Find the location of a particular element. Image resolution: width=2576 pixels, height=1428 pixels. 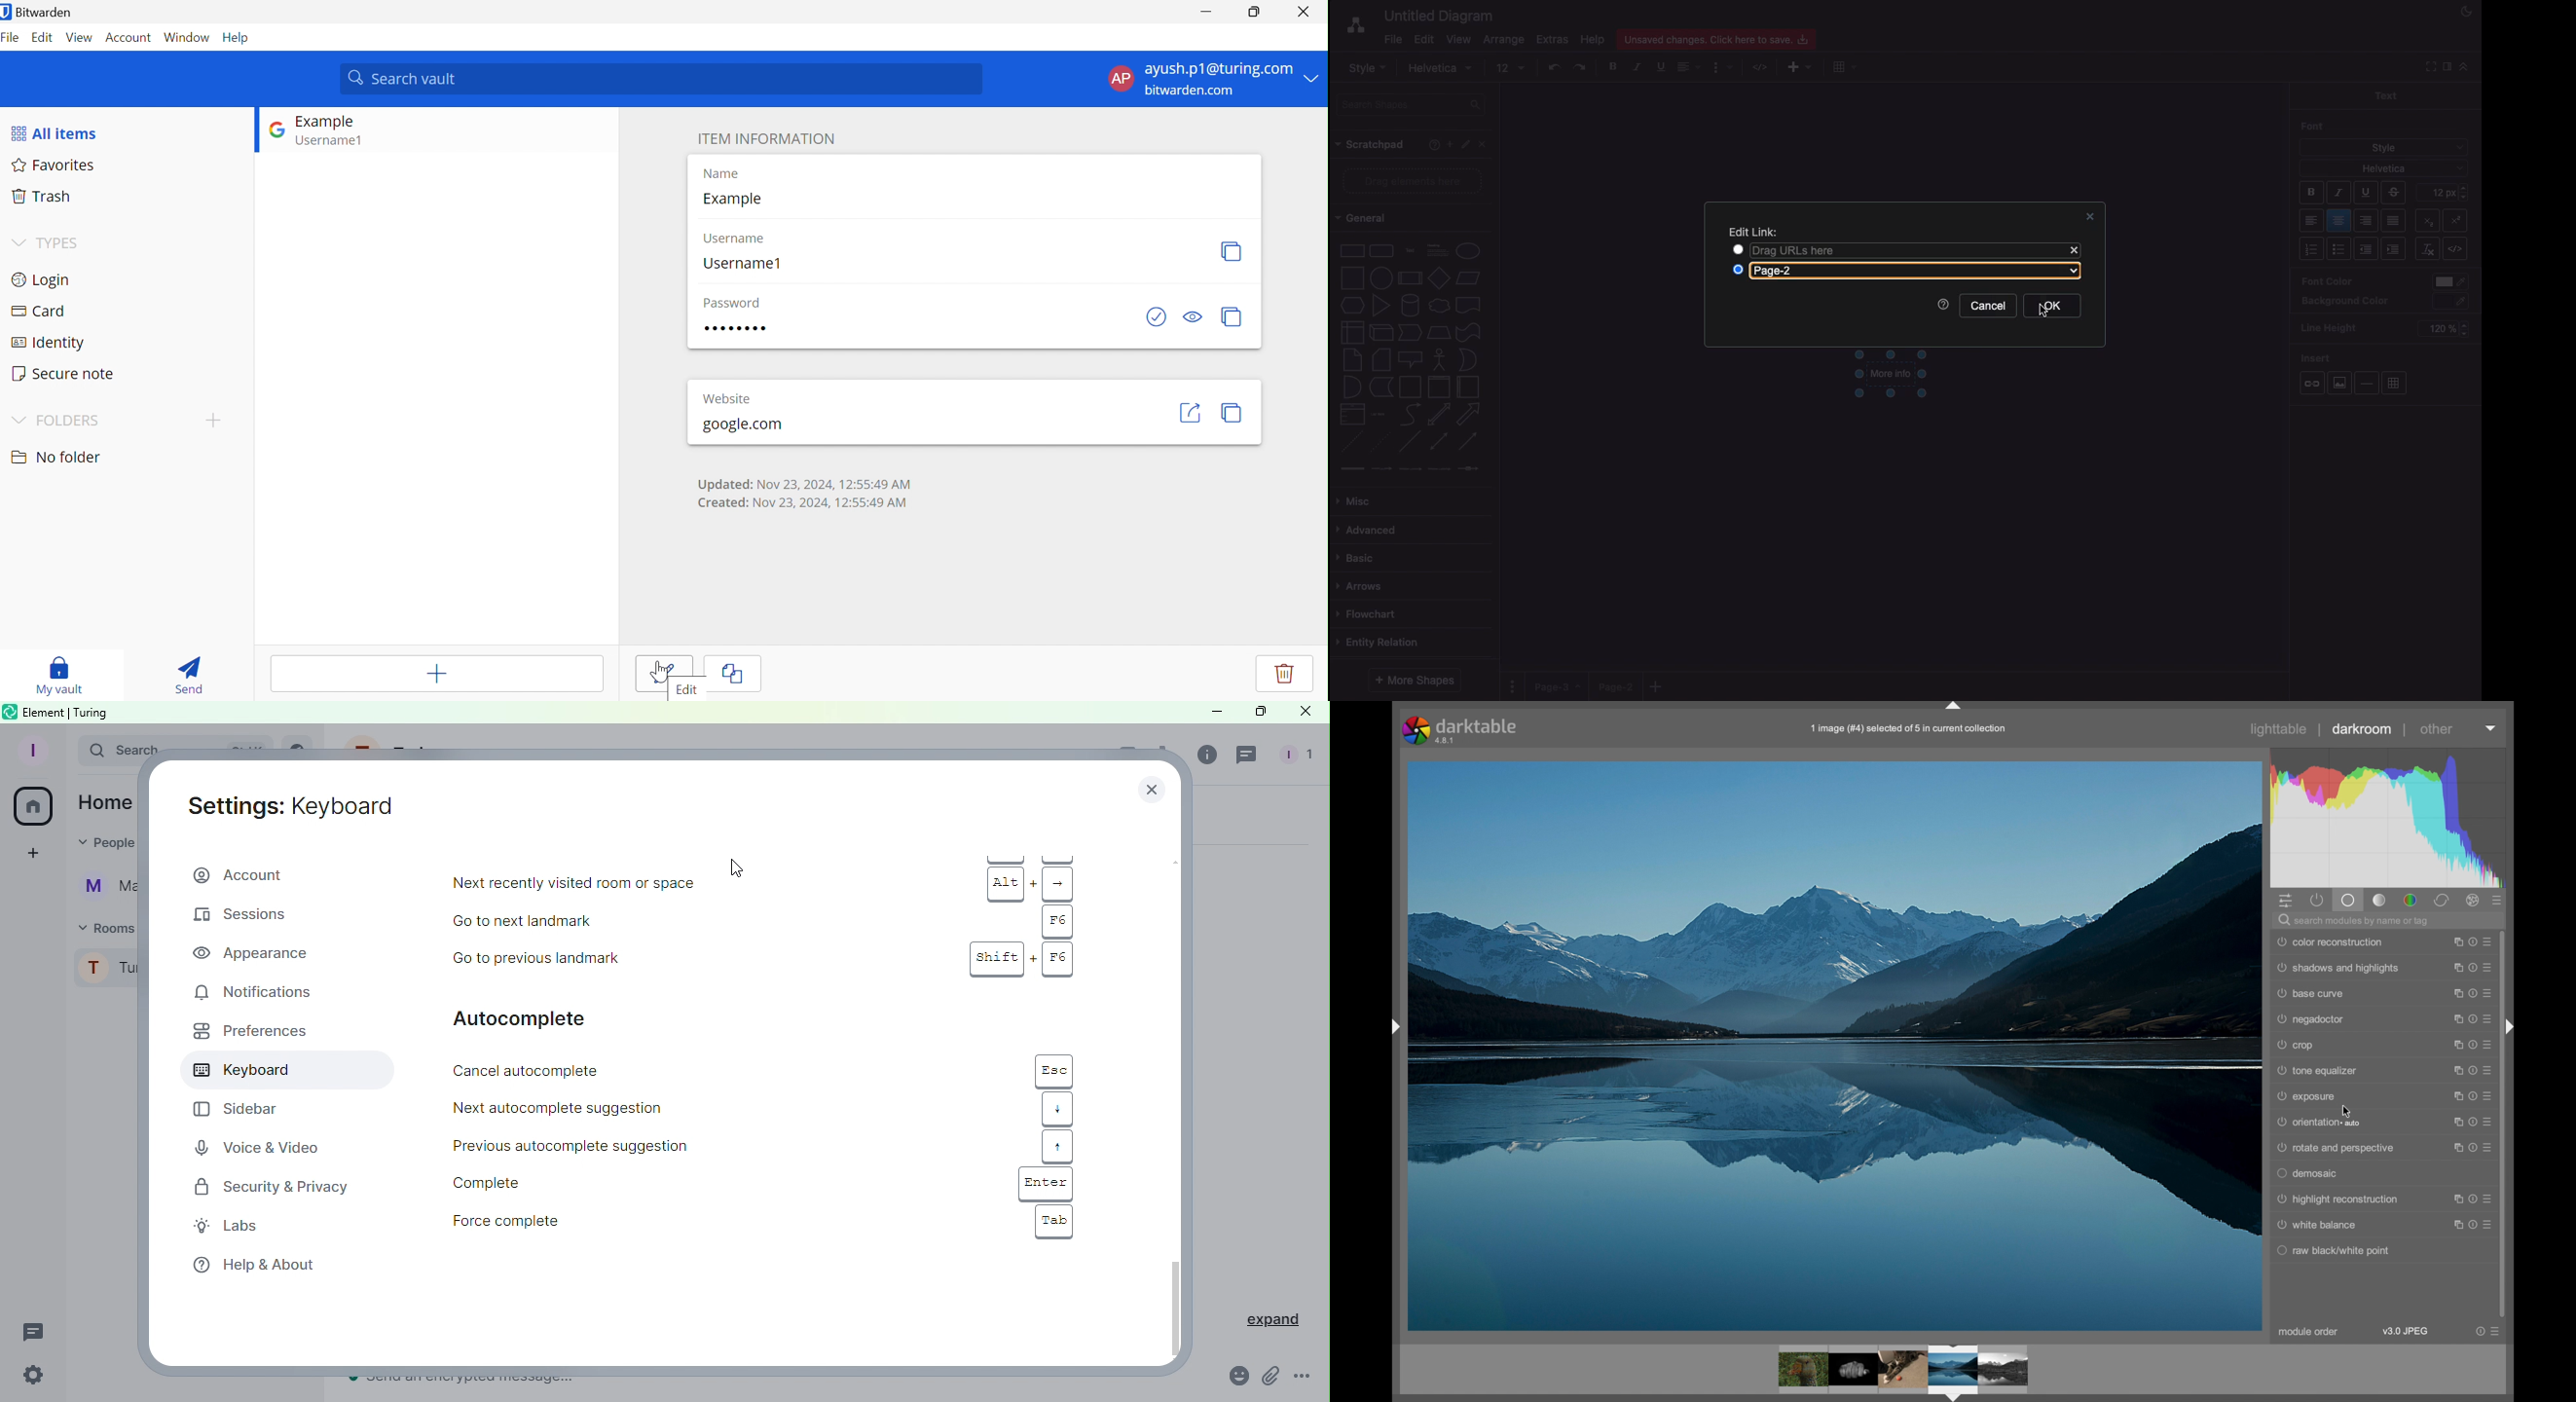

Minimize is located at coordinates (1214, 711).